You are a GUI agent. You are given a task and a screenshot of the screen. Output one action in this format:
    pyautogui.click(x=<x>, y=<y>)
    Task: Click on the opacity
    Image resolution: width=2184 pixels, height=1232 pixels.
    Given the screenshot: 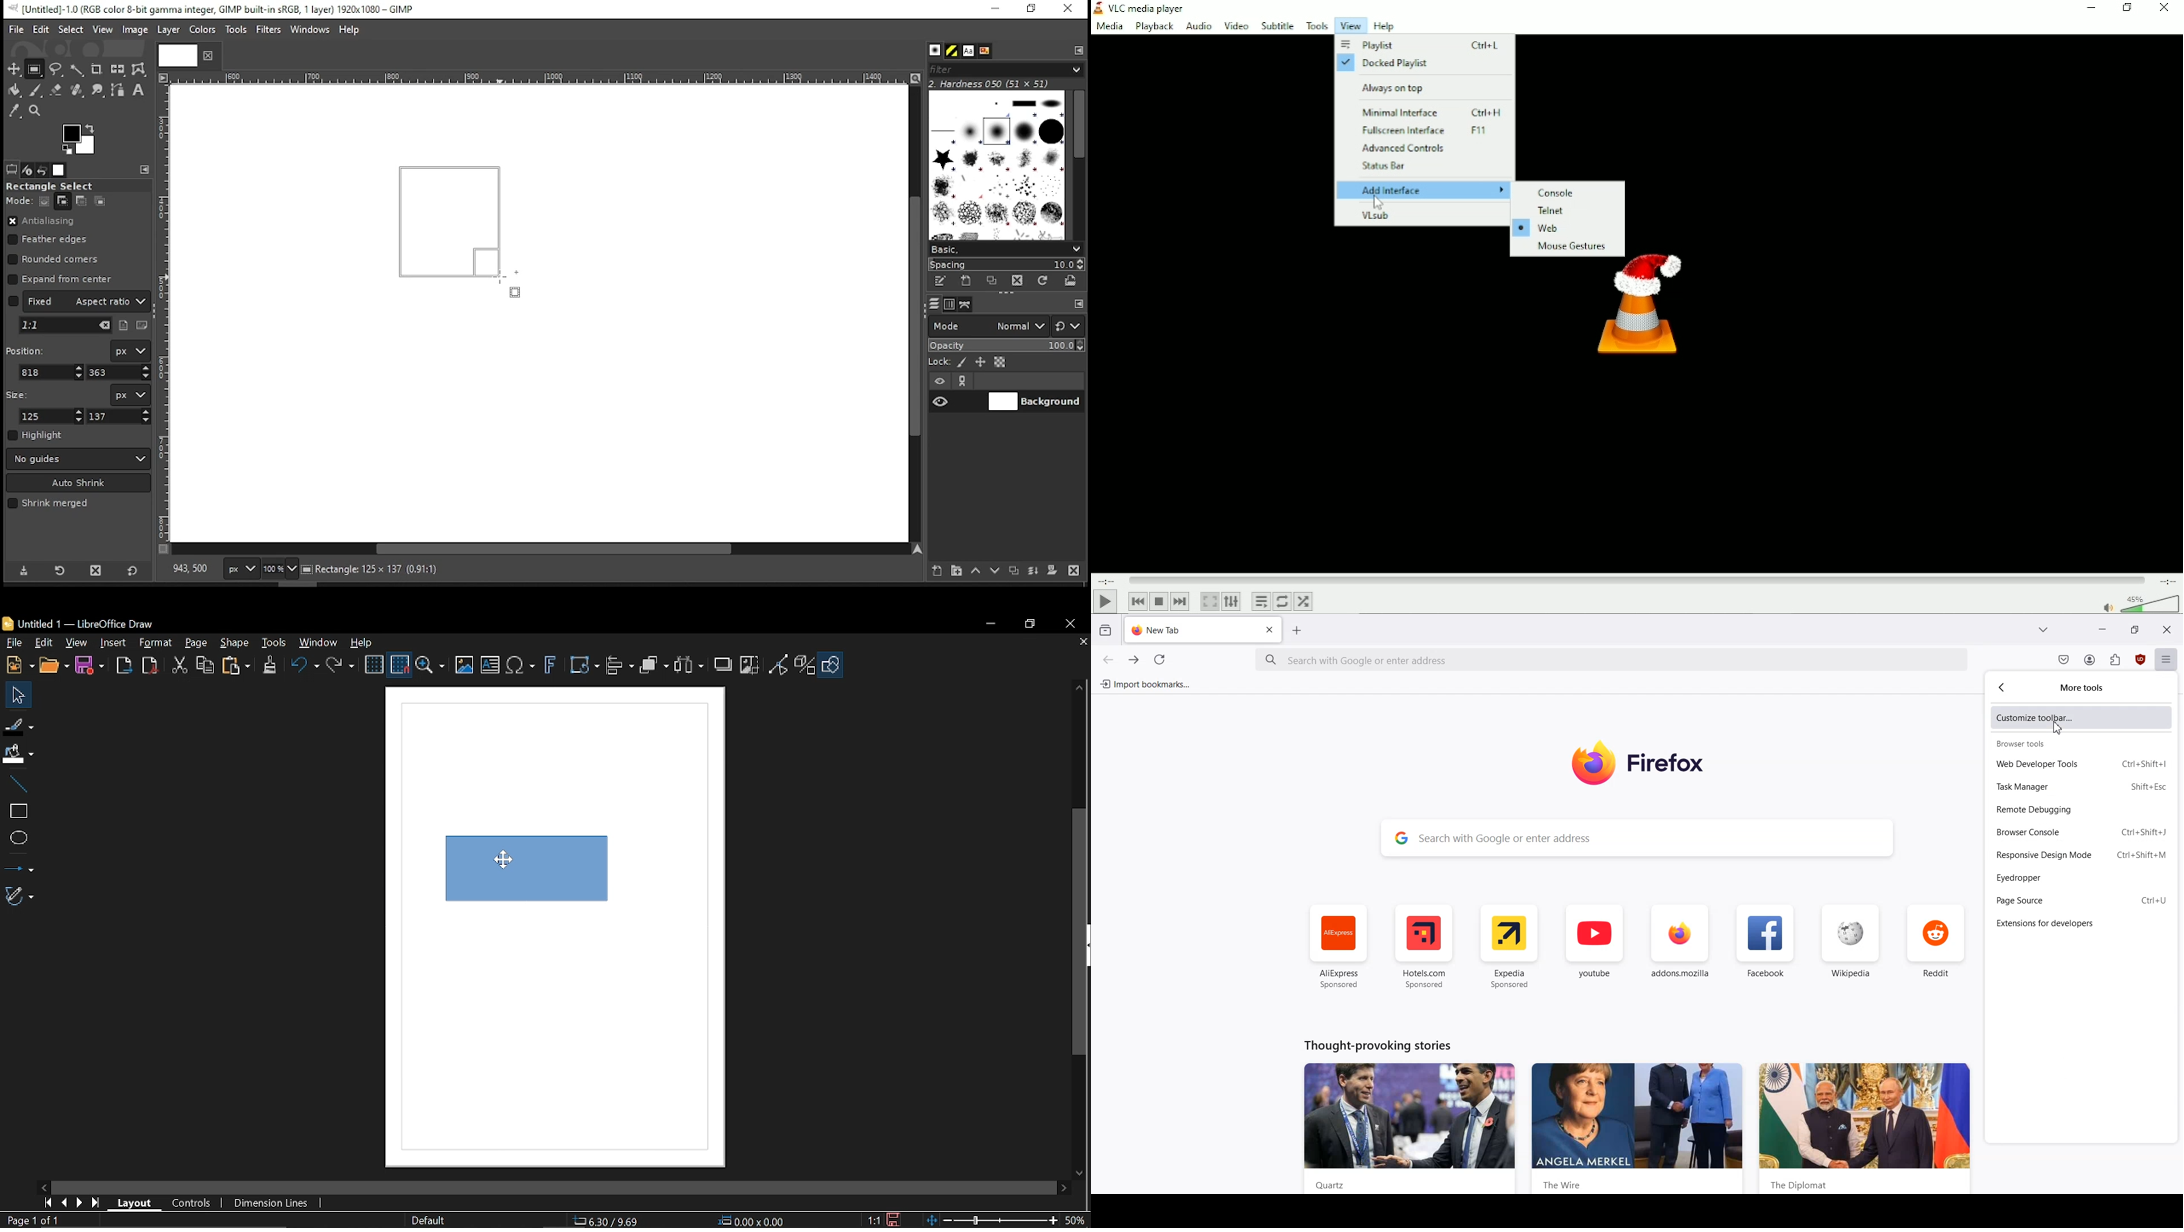 What is the action you would take?
    pyautogui.click(x=1005, y=347)
    